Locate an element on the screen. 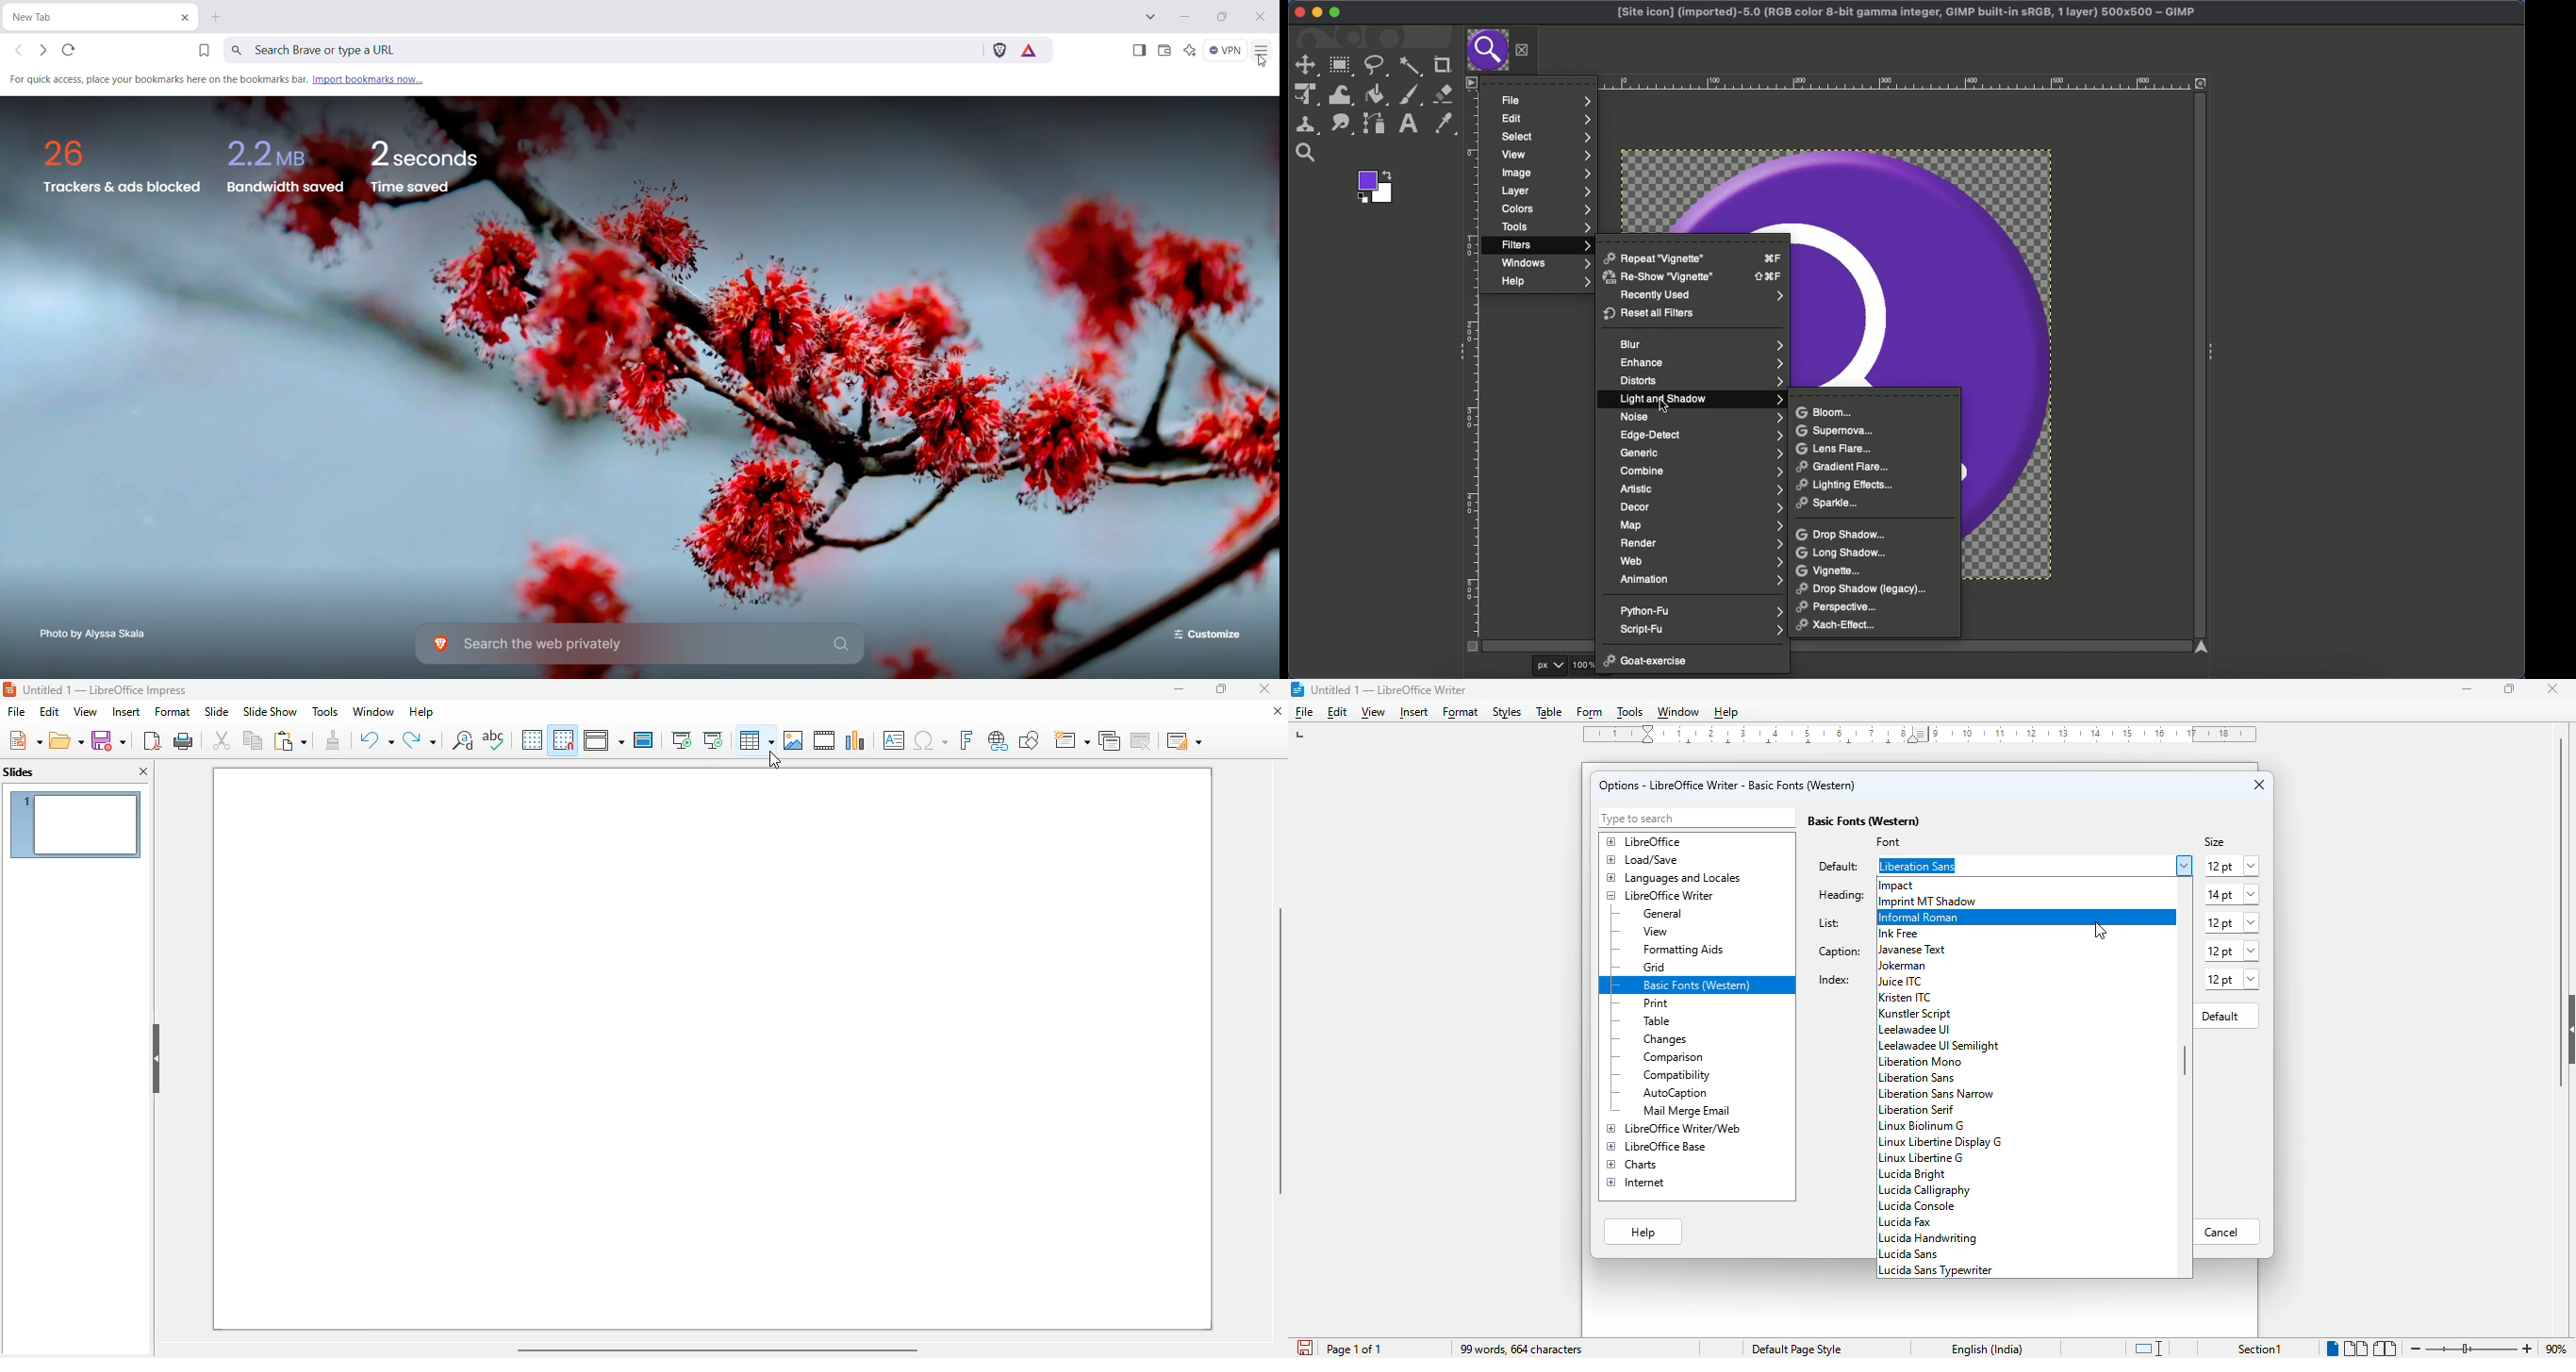  Maximize is located at coordinates (1335, 13).